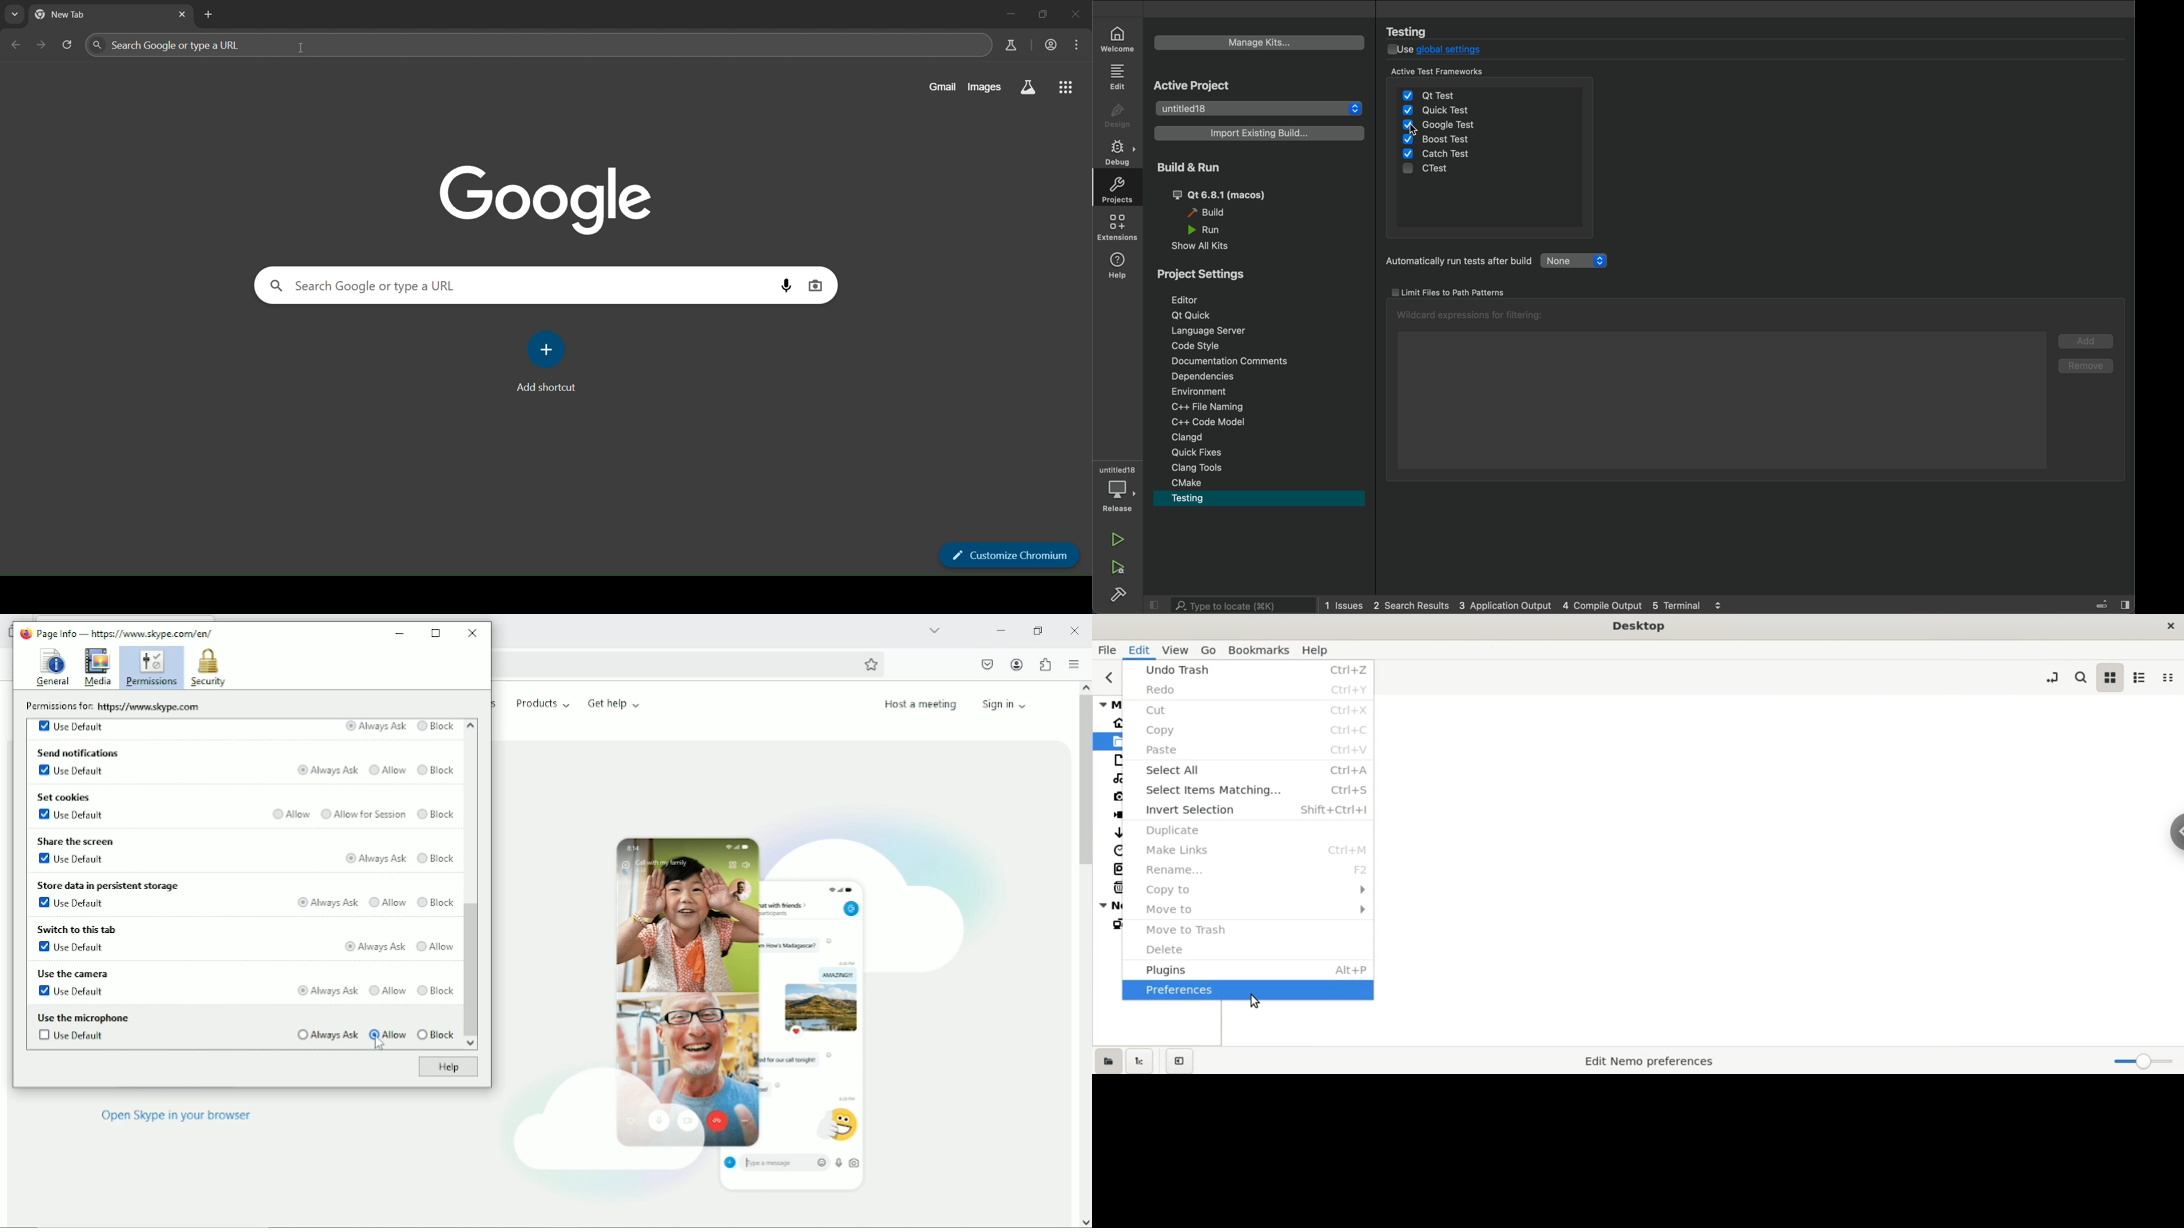 This screenshot has width=2184, height=1232. Describe the element at coordinates (1037, 630) in the screenshot. I see `Restore down` at that location.